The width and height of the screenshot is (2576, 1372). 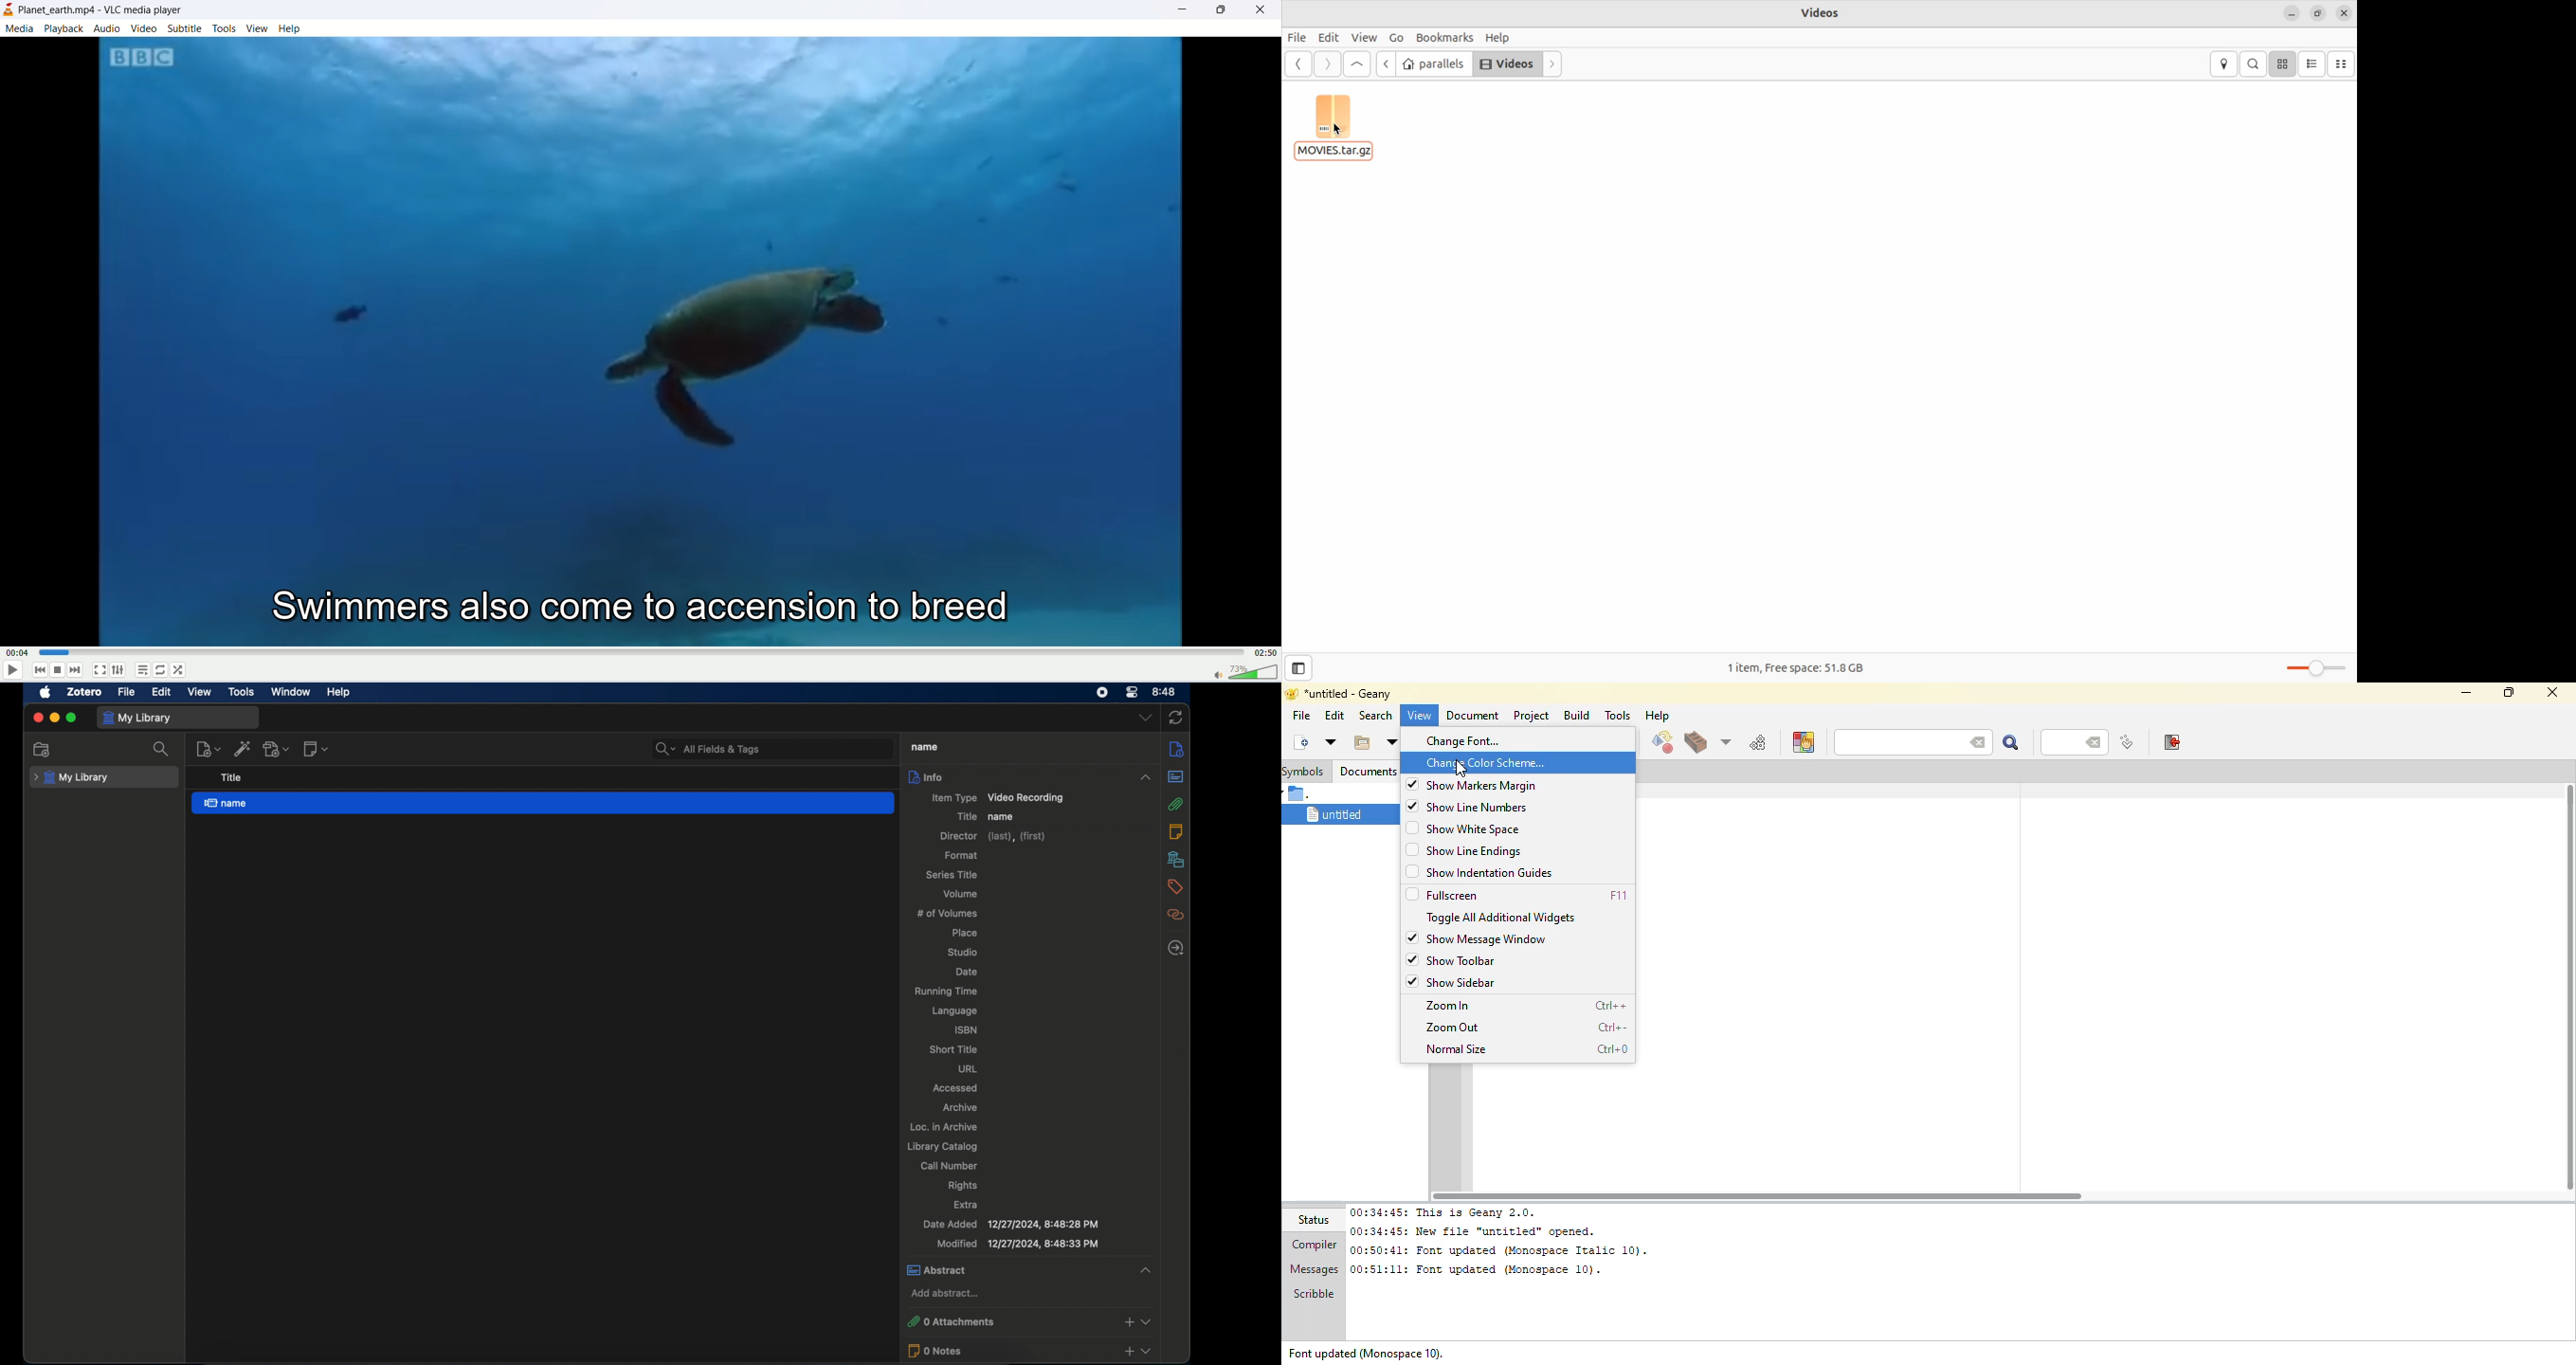 I want to click on related, so click(x=1176, y=915).